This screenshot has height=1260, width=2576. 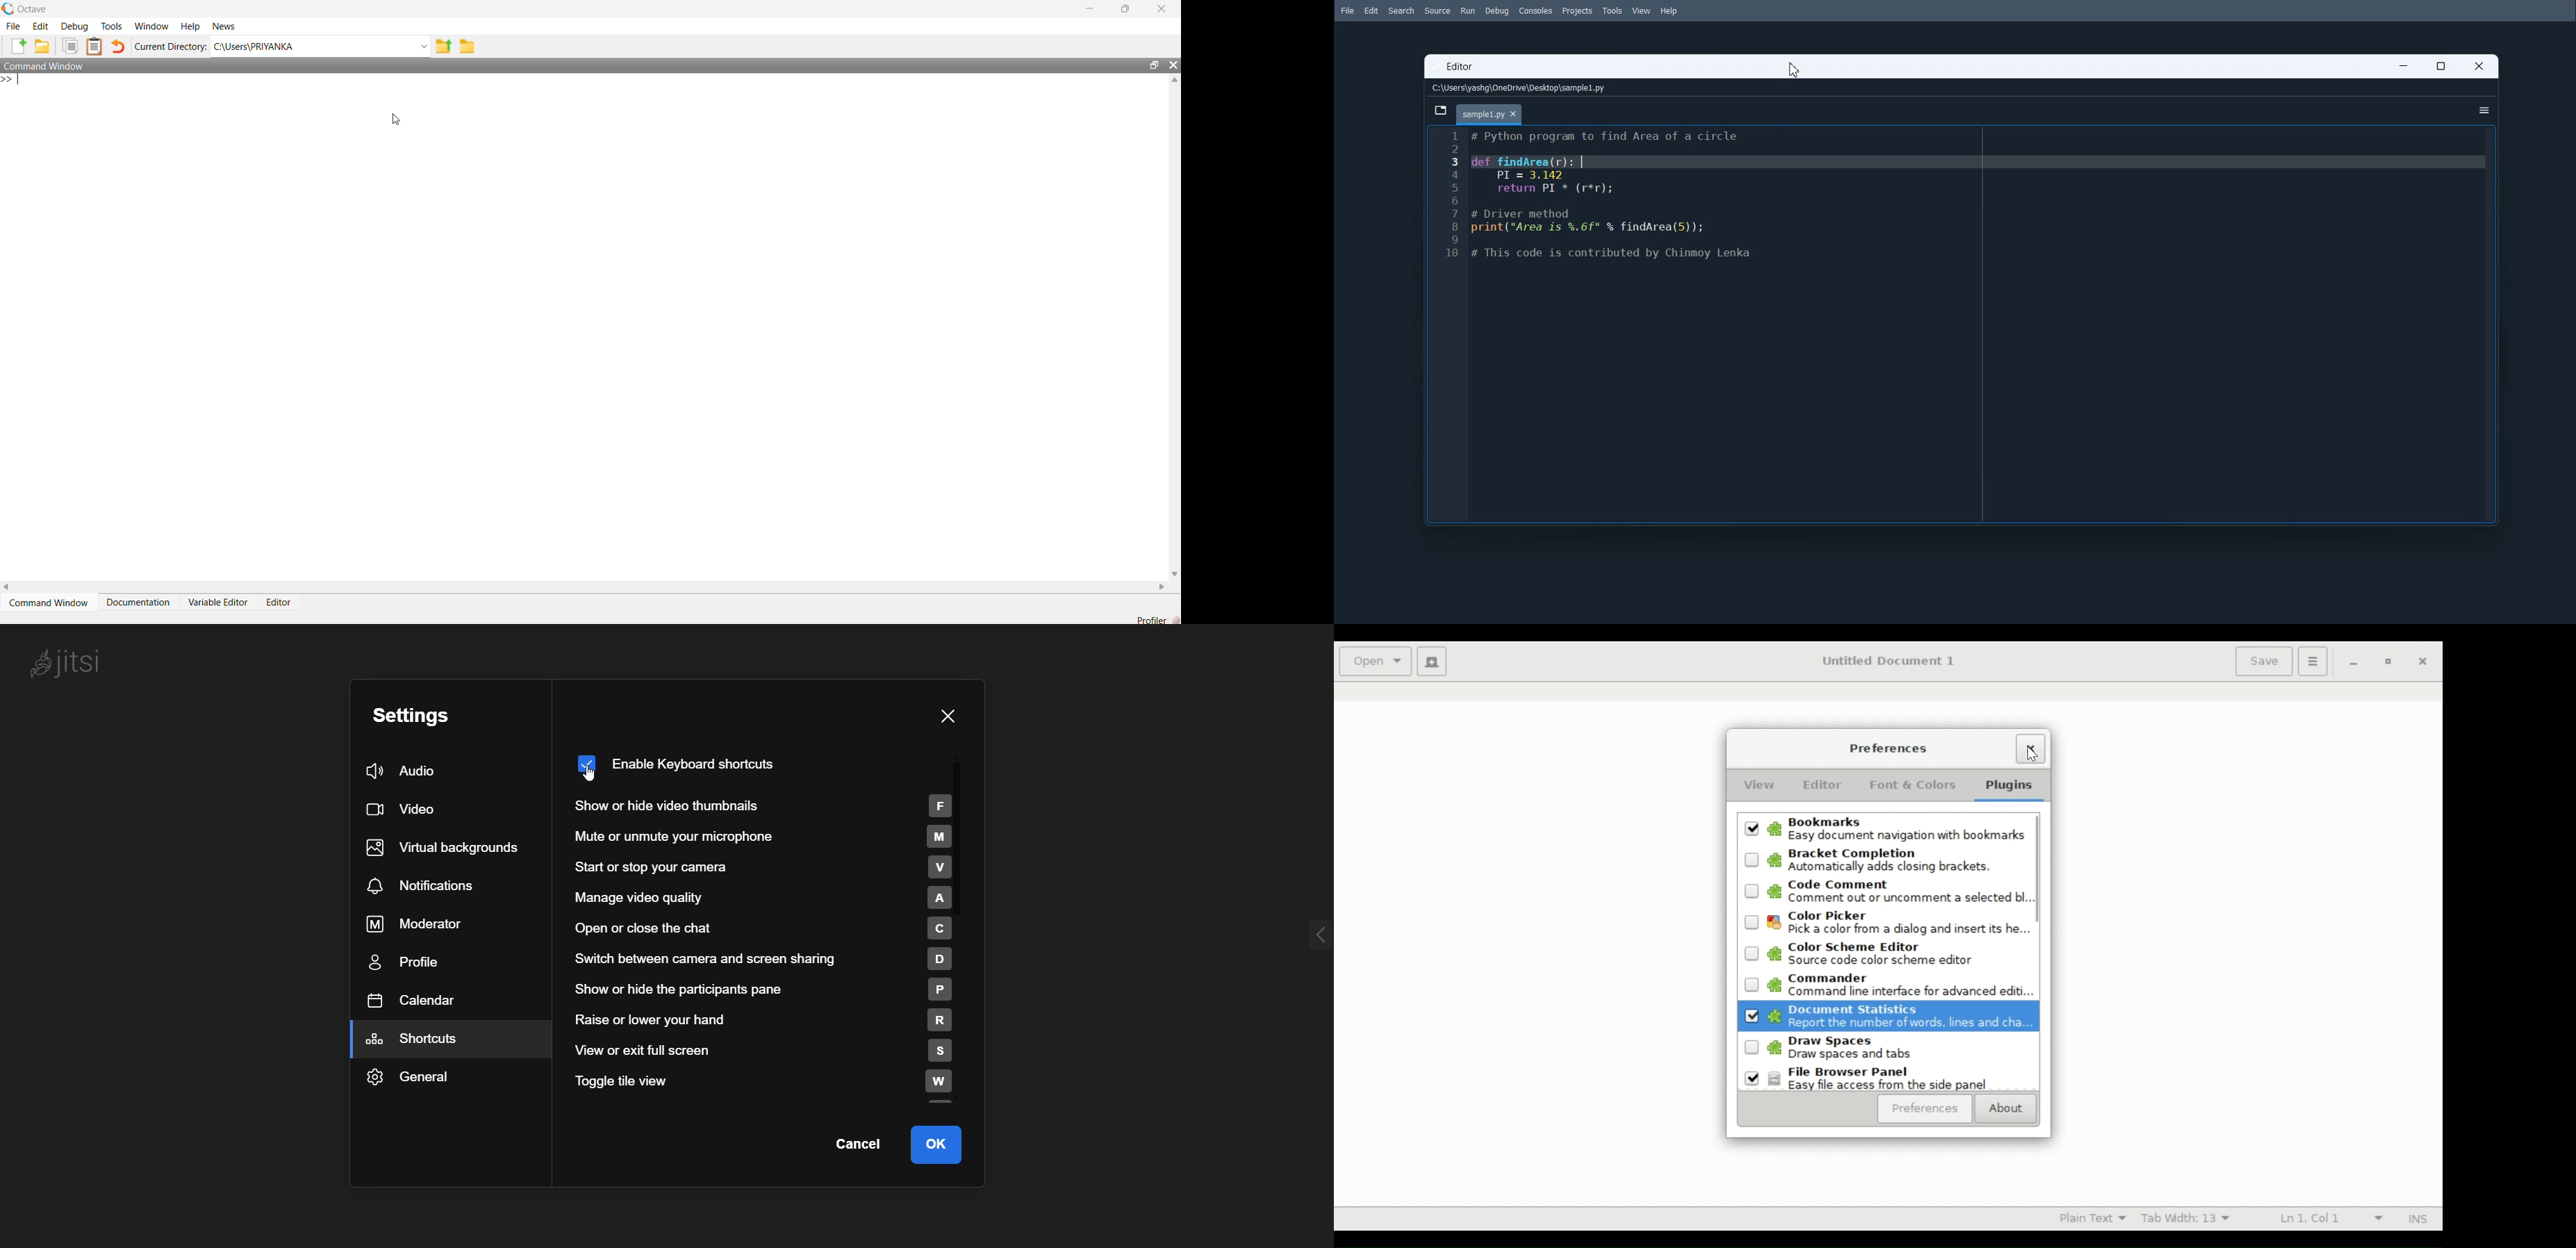 I want to click on (Un)select color picker. Pick color from dialog and insert its he.., so click(x=1899, y=923).